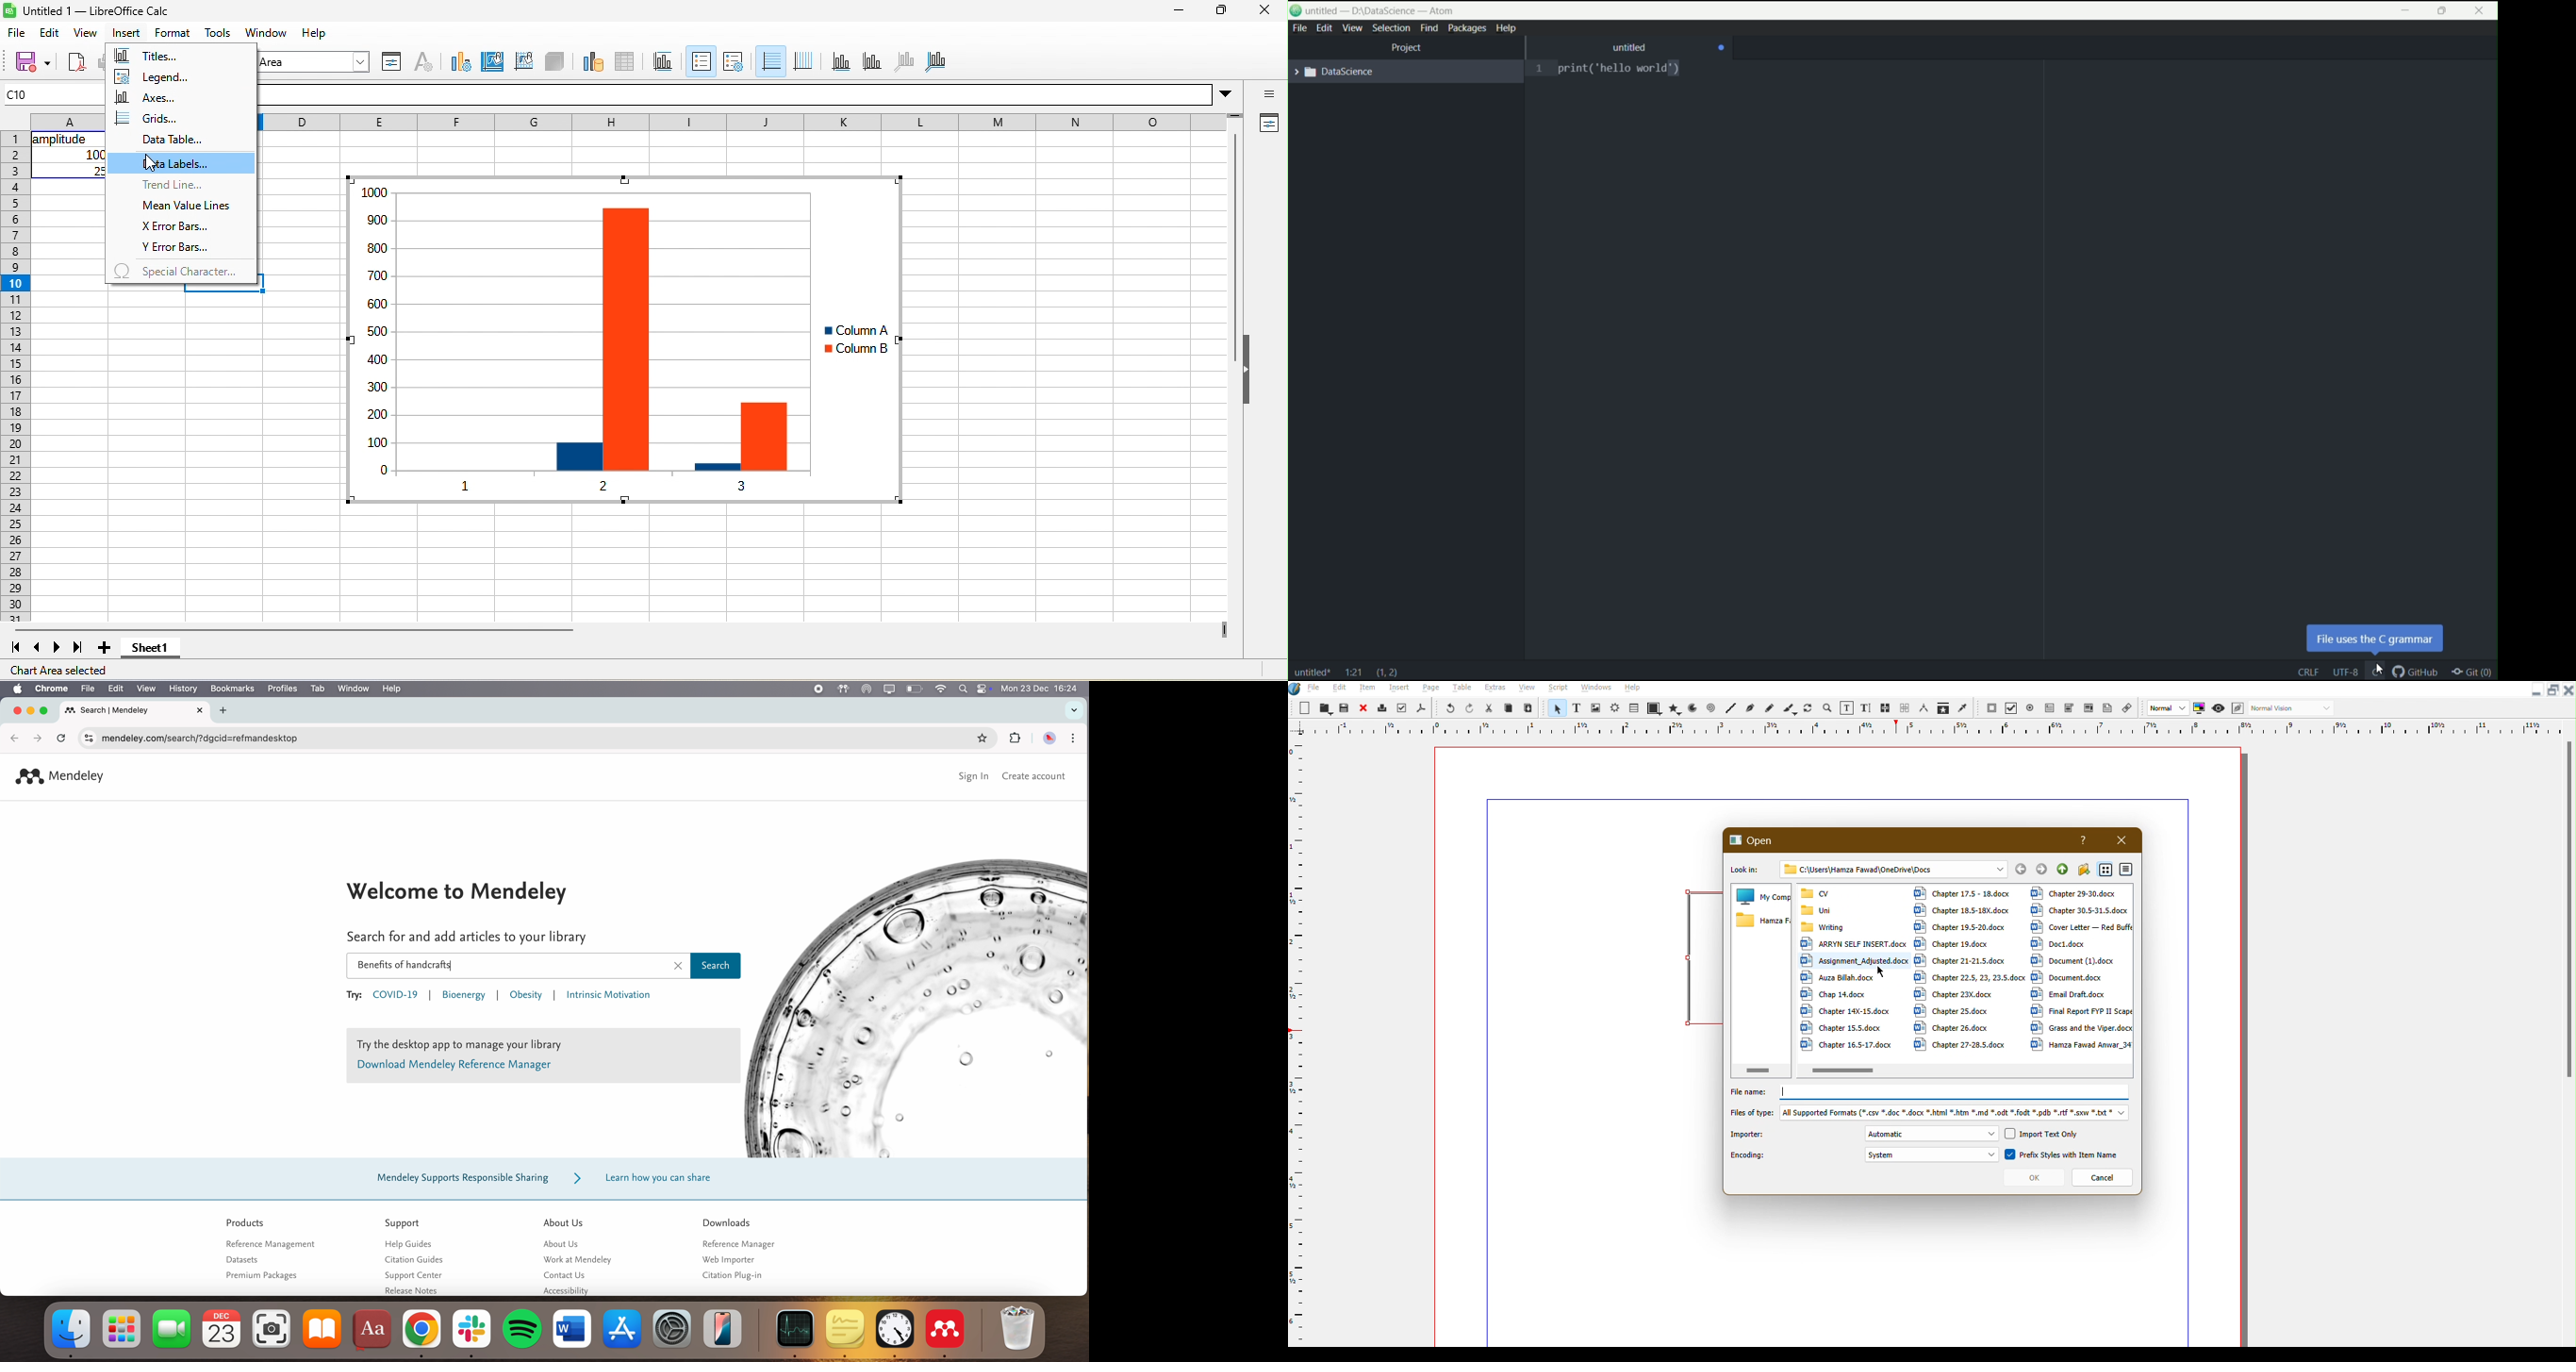 The height and width of the screenshot is (1372, 2576). I want to click on Help, so click(2085, 841).